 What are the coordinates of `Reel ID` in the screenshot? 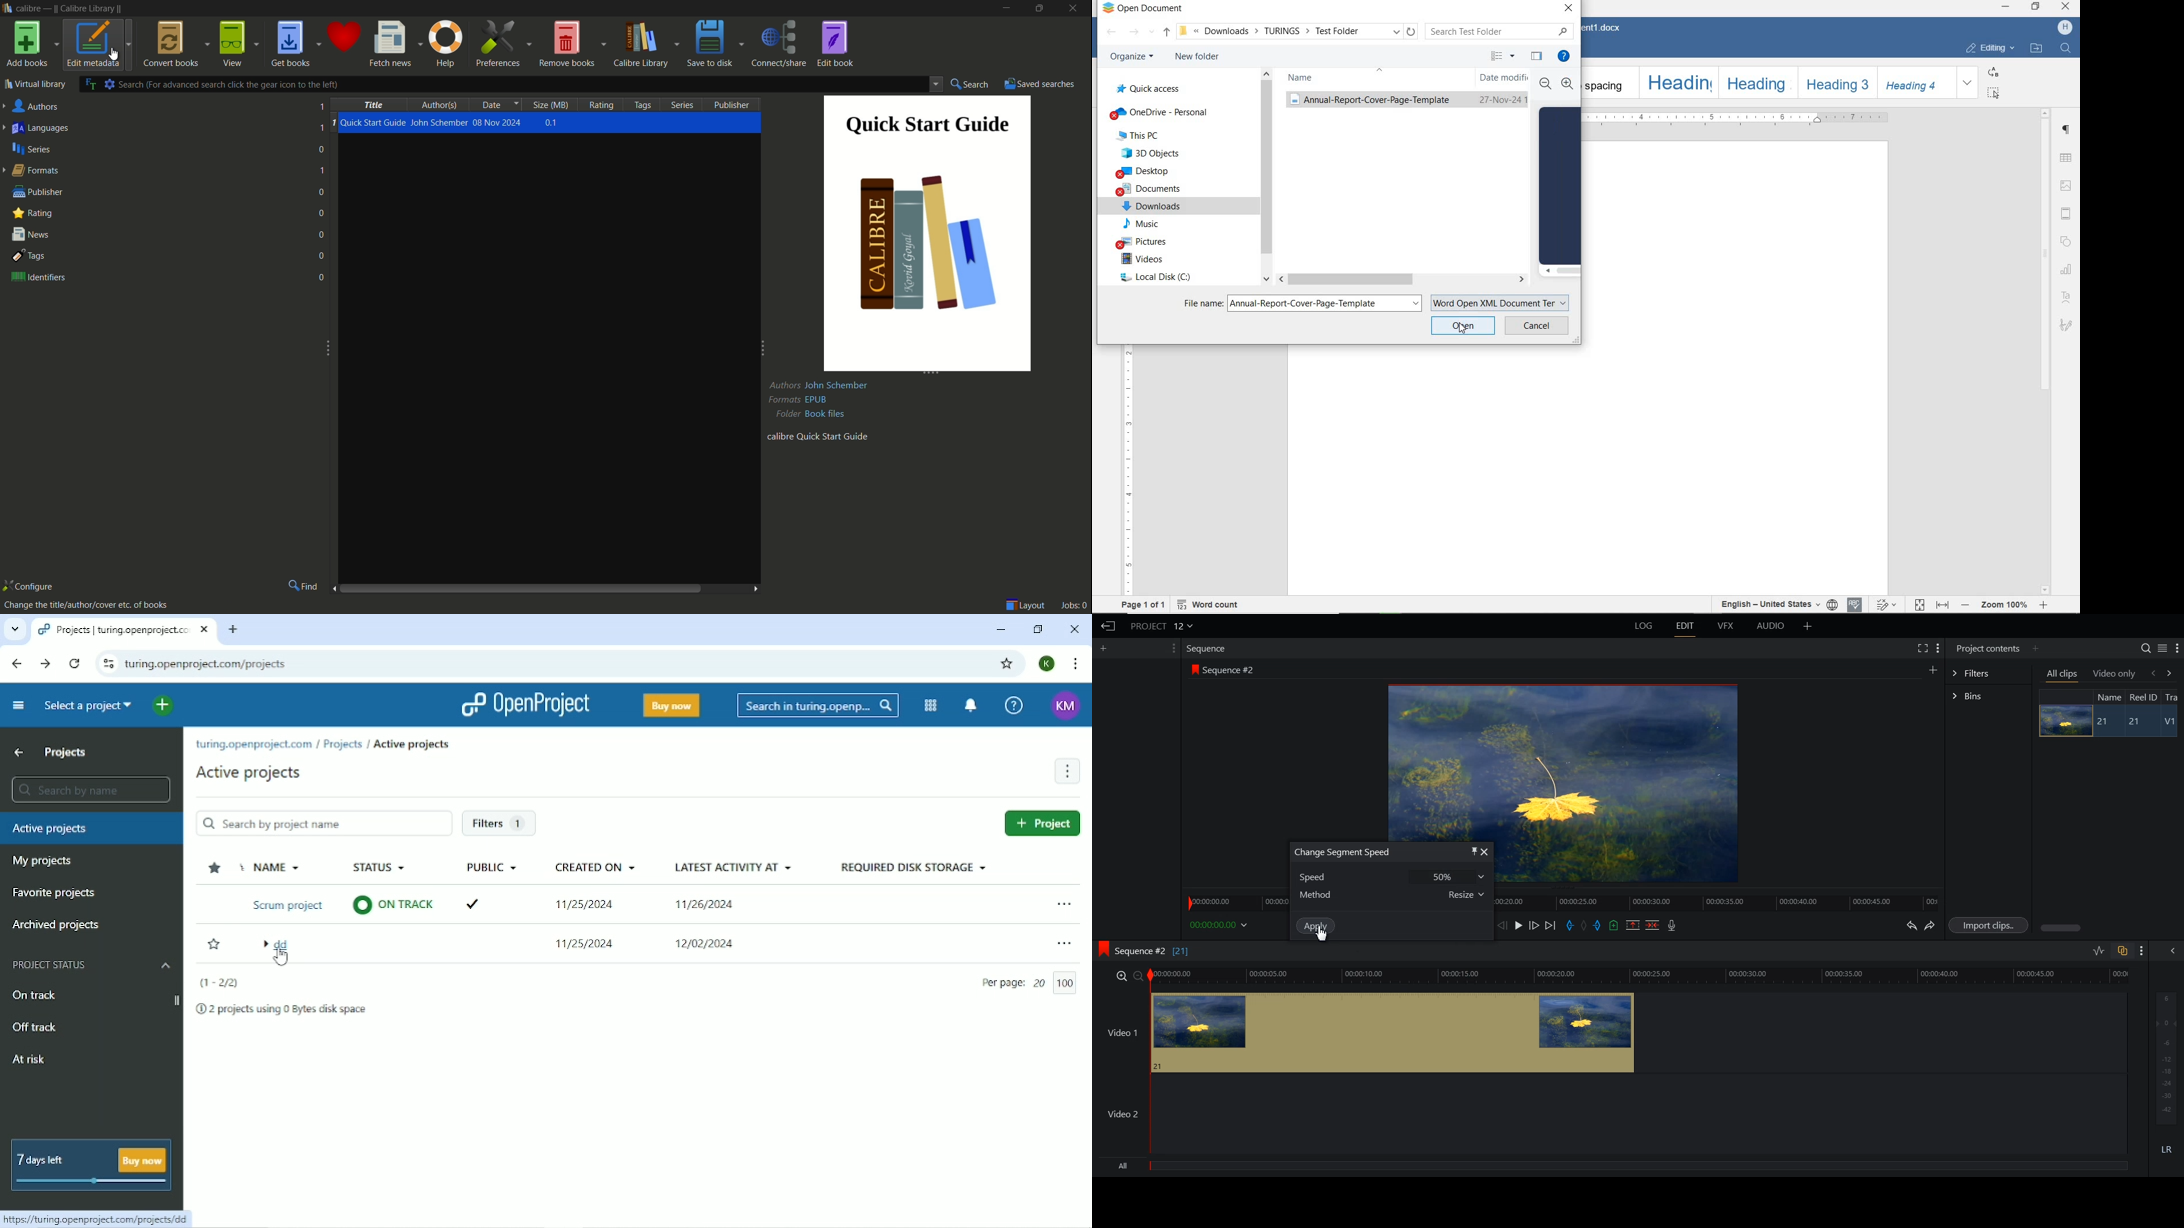 It's located at (2142, 697).